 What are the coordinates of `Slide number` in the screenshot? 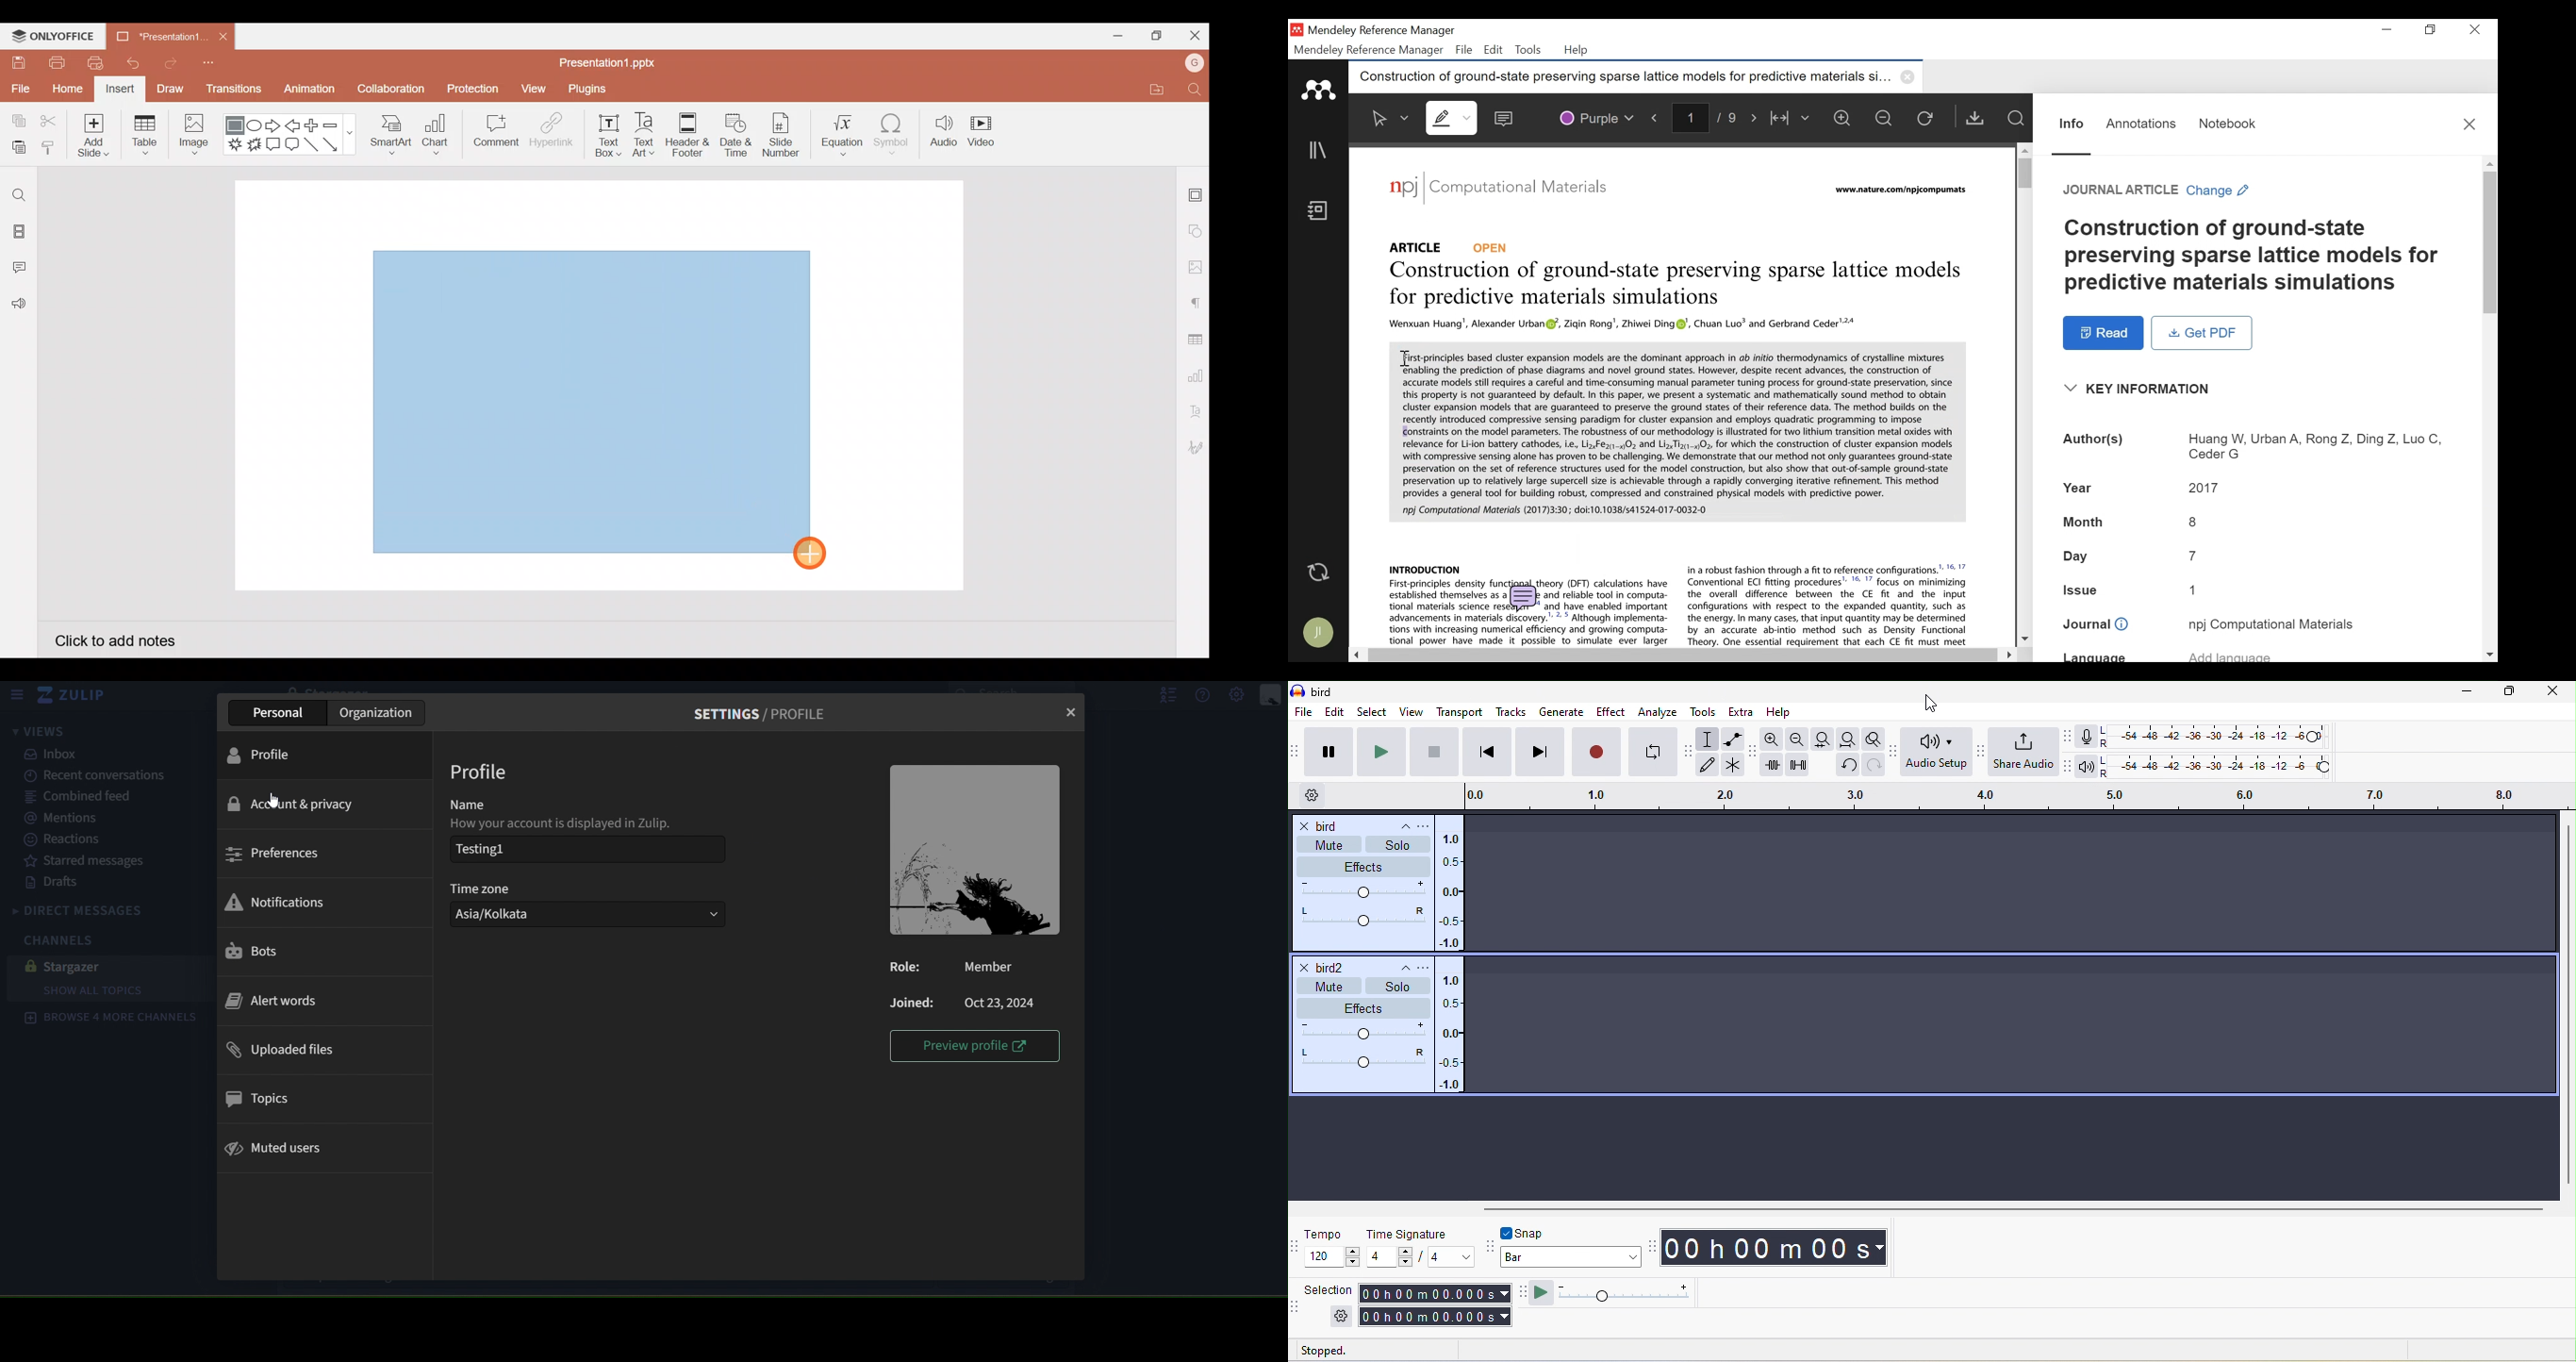 It's located at (780, 135).